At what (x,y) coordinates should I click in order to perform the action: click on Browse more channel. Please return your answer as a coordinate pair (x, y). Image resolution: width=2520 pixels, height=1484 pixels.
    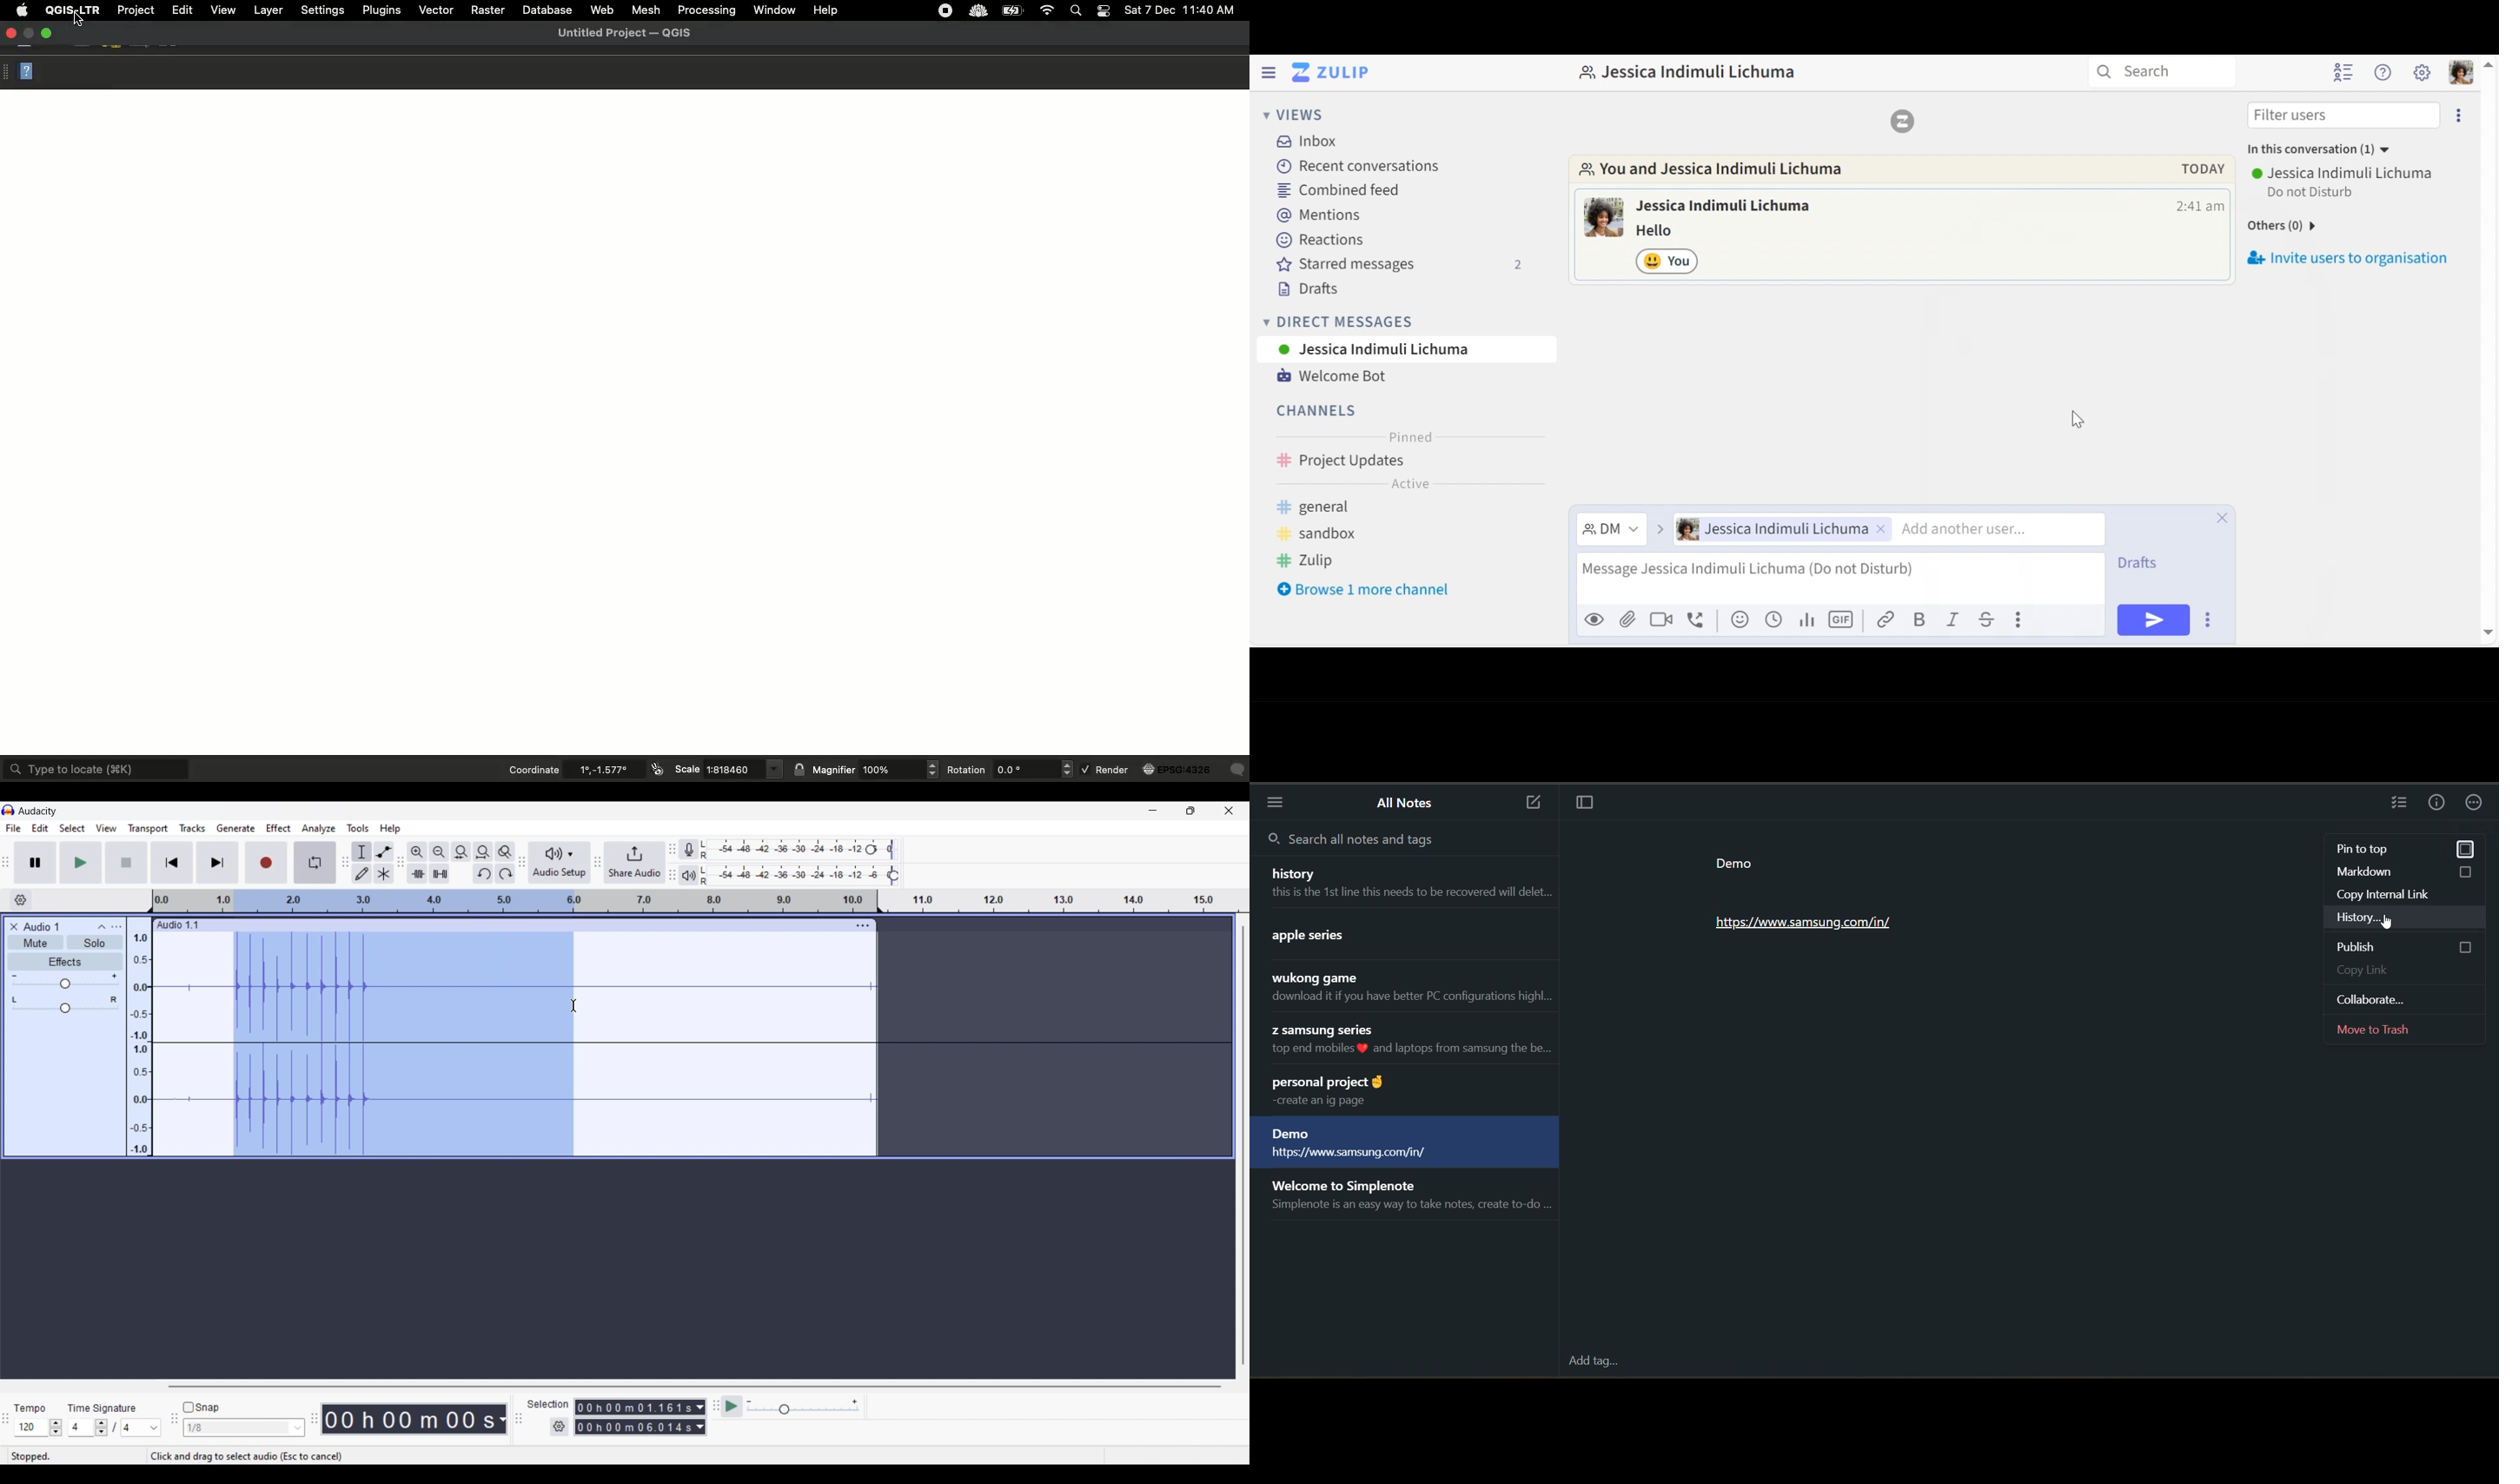
    Looking at the image, I should click on (1363, 590).